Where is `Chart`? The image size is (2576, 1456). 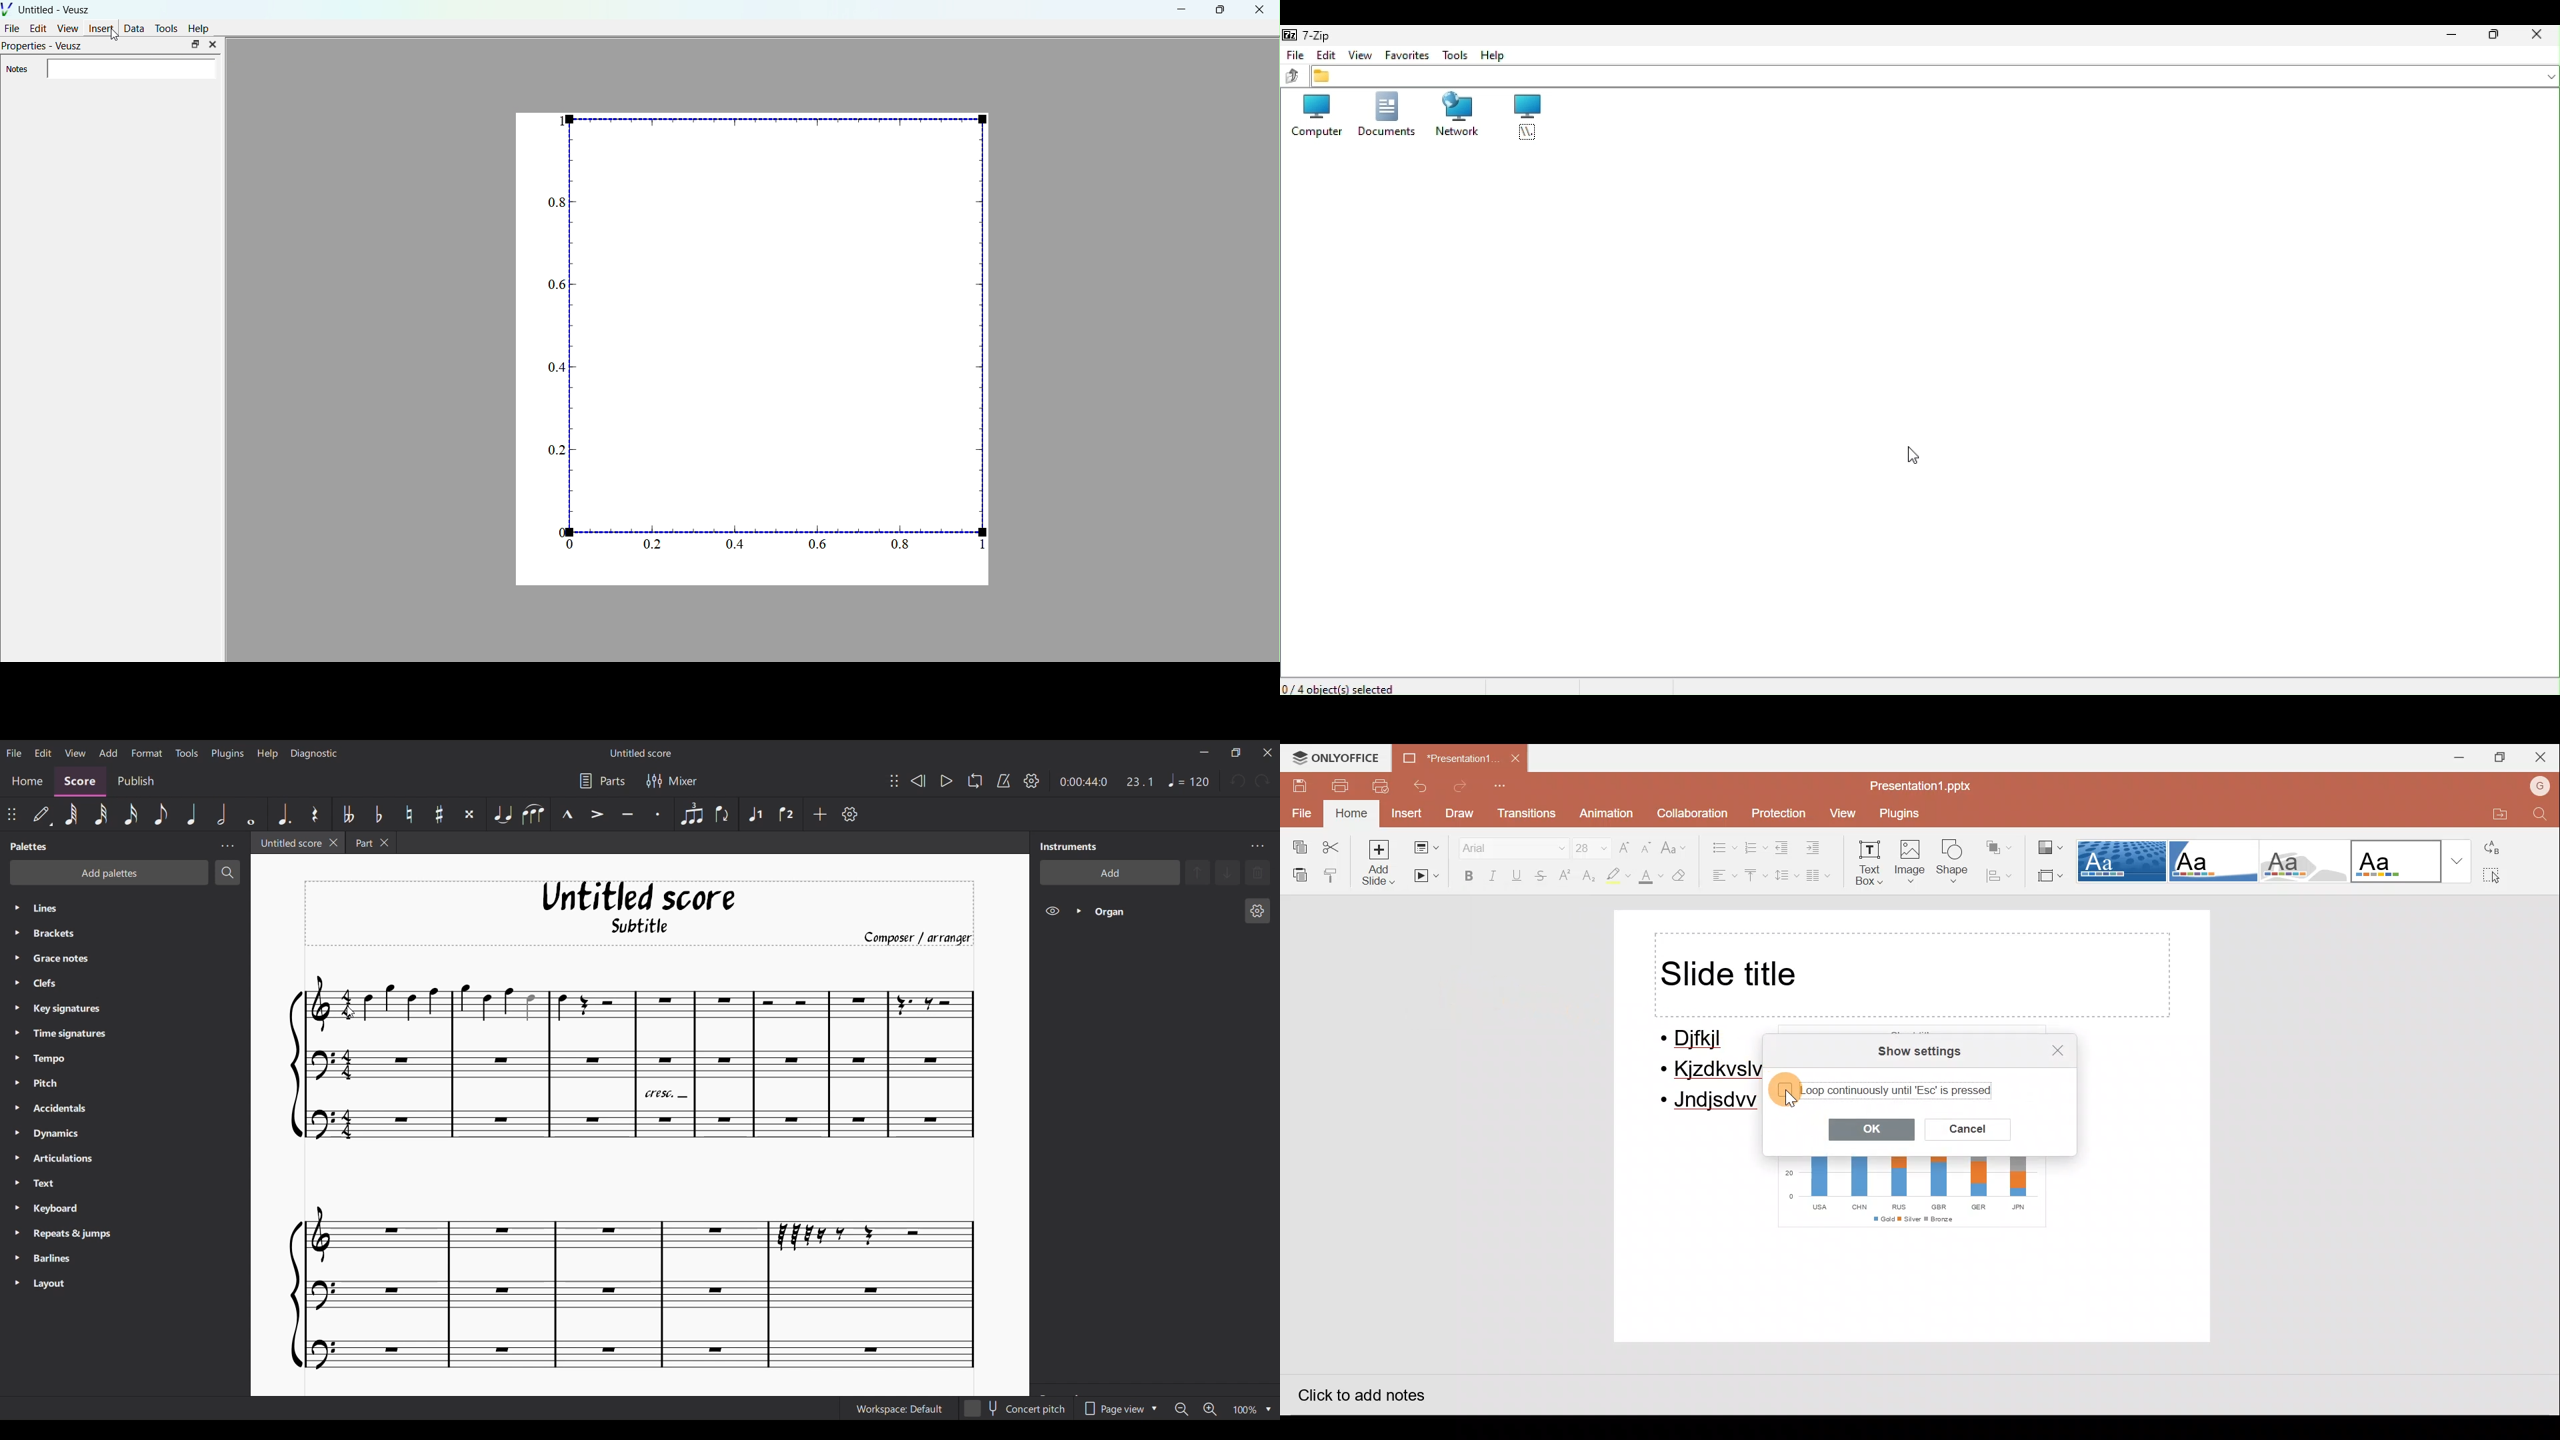
Chart is located at coordinates (1909, 1193).